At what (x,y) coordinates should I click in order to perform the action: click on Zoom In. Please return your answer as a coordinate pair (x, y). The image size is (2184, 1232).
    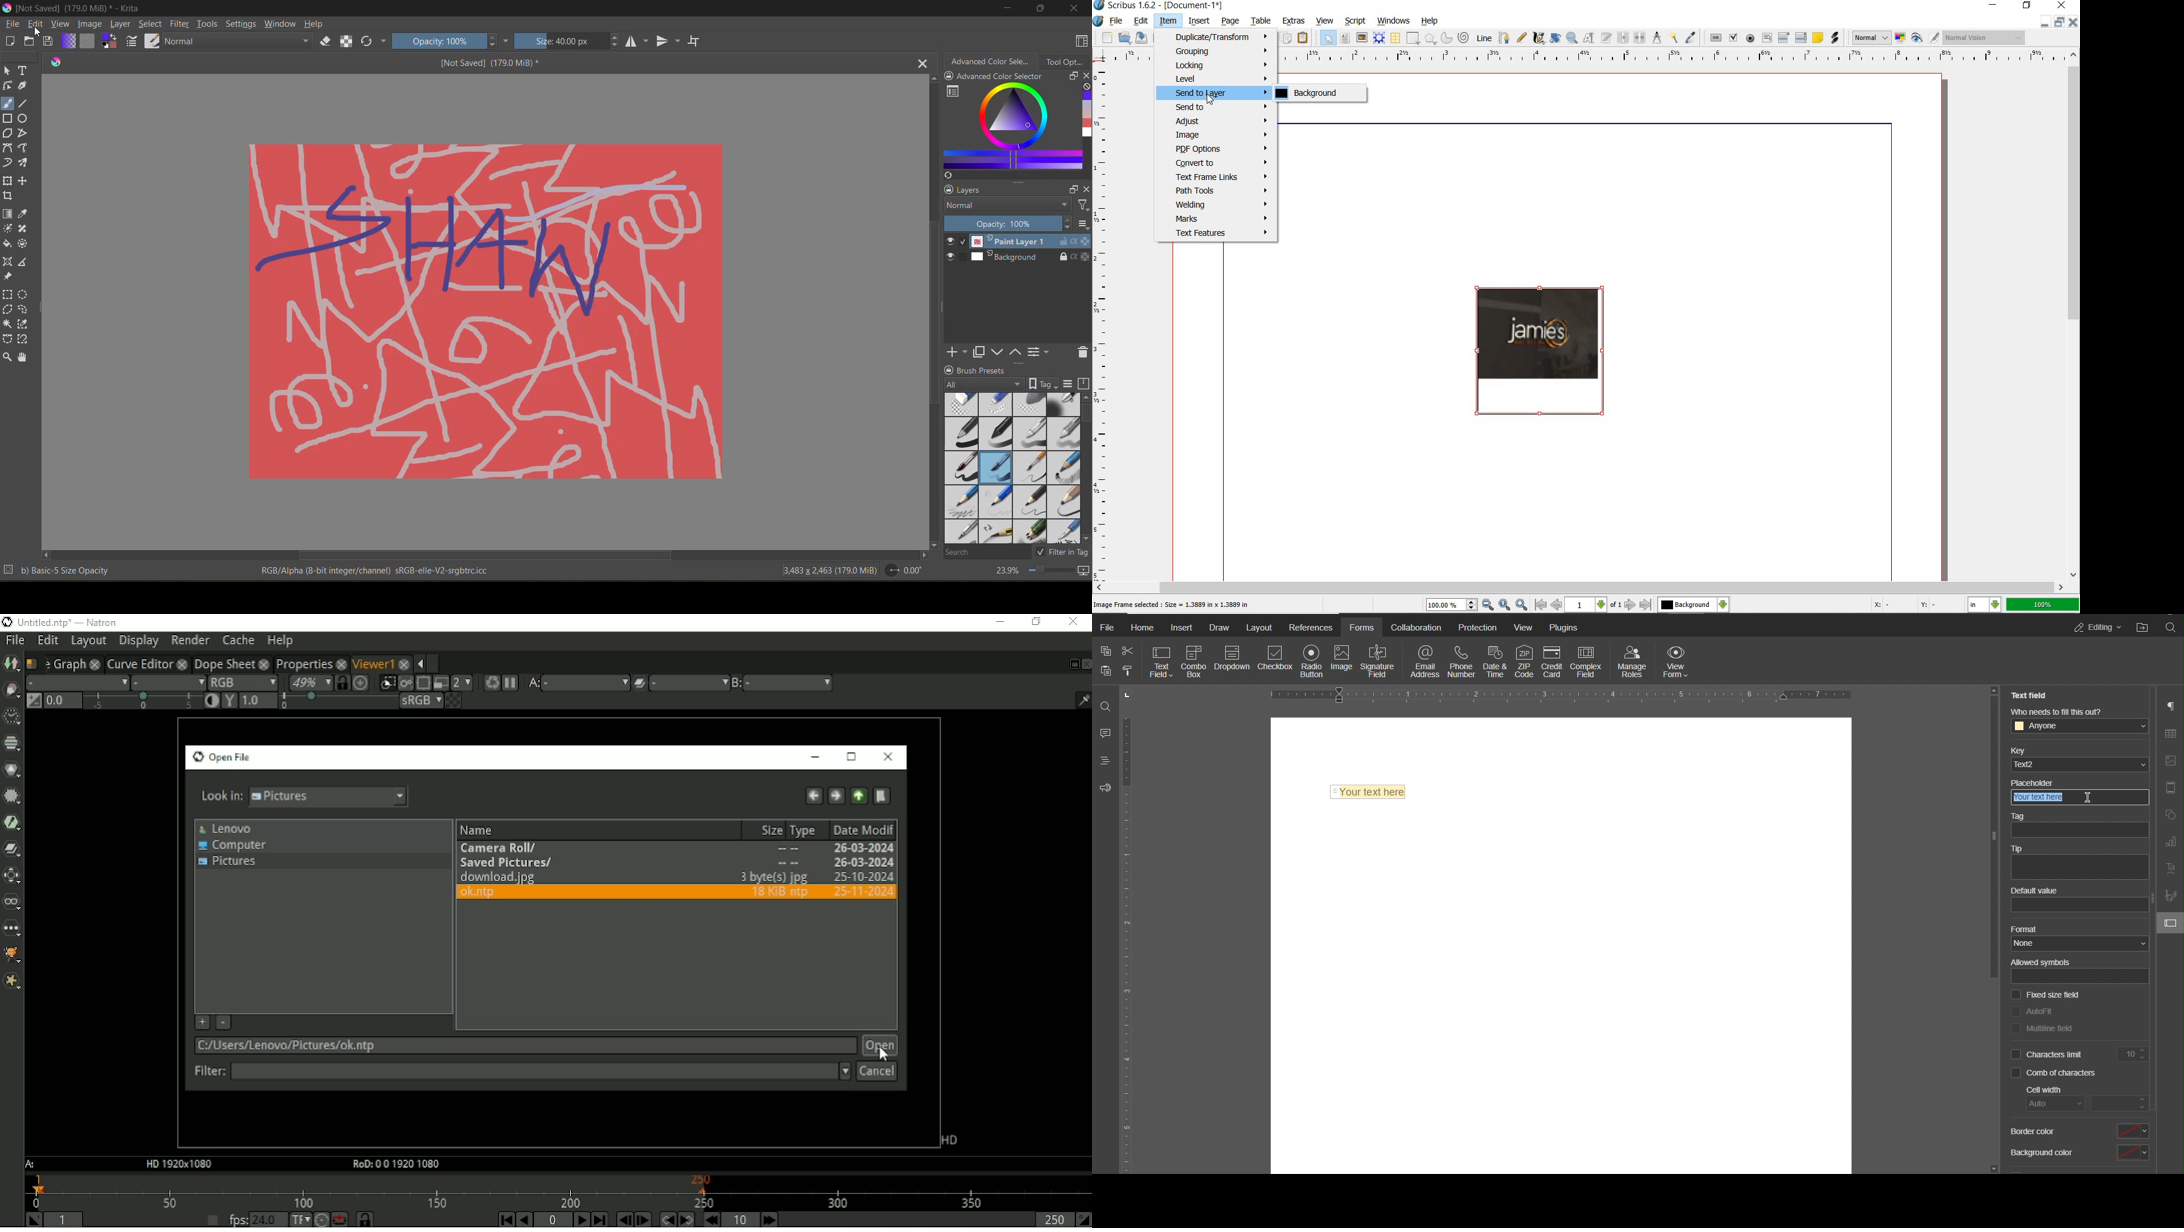
    Looking at the image, I should click on (1522, 605).